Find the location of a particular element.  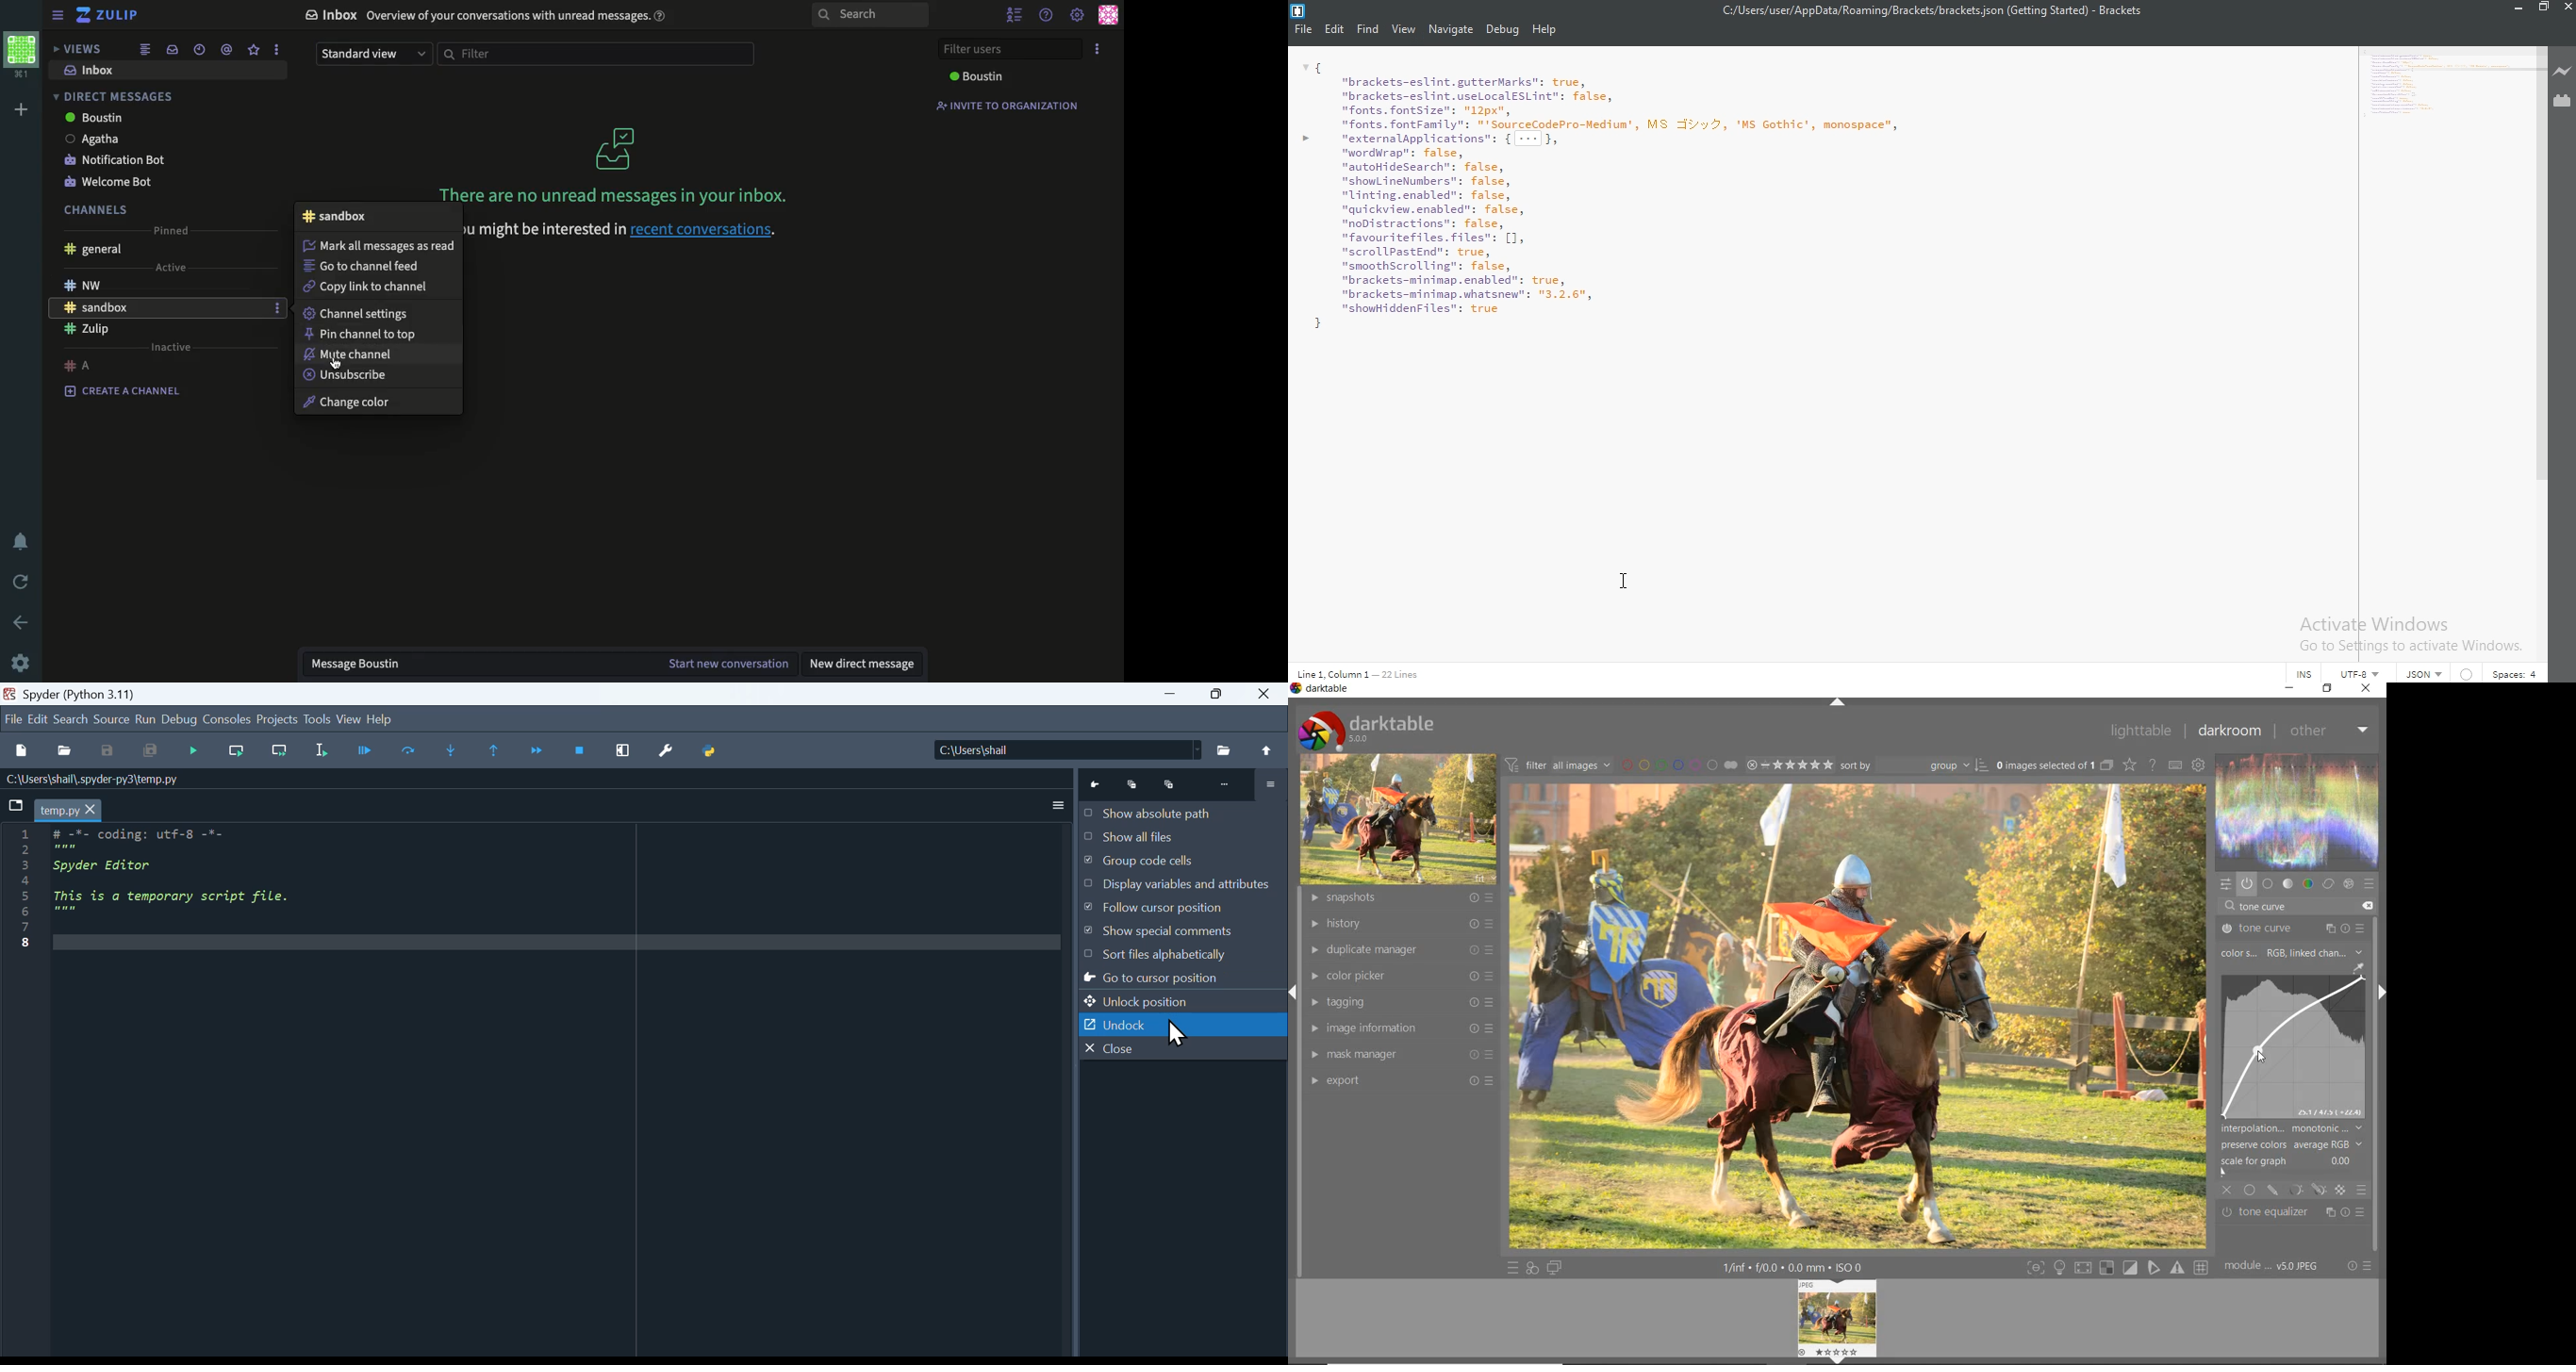

Settings is located at coordinates (1271, 784).